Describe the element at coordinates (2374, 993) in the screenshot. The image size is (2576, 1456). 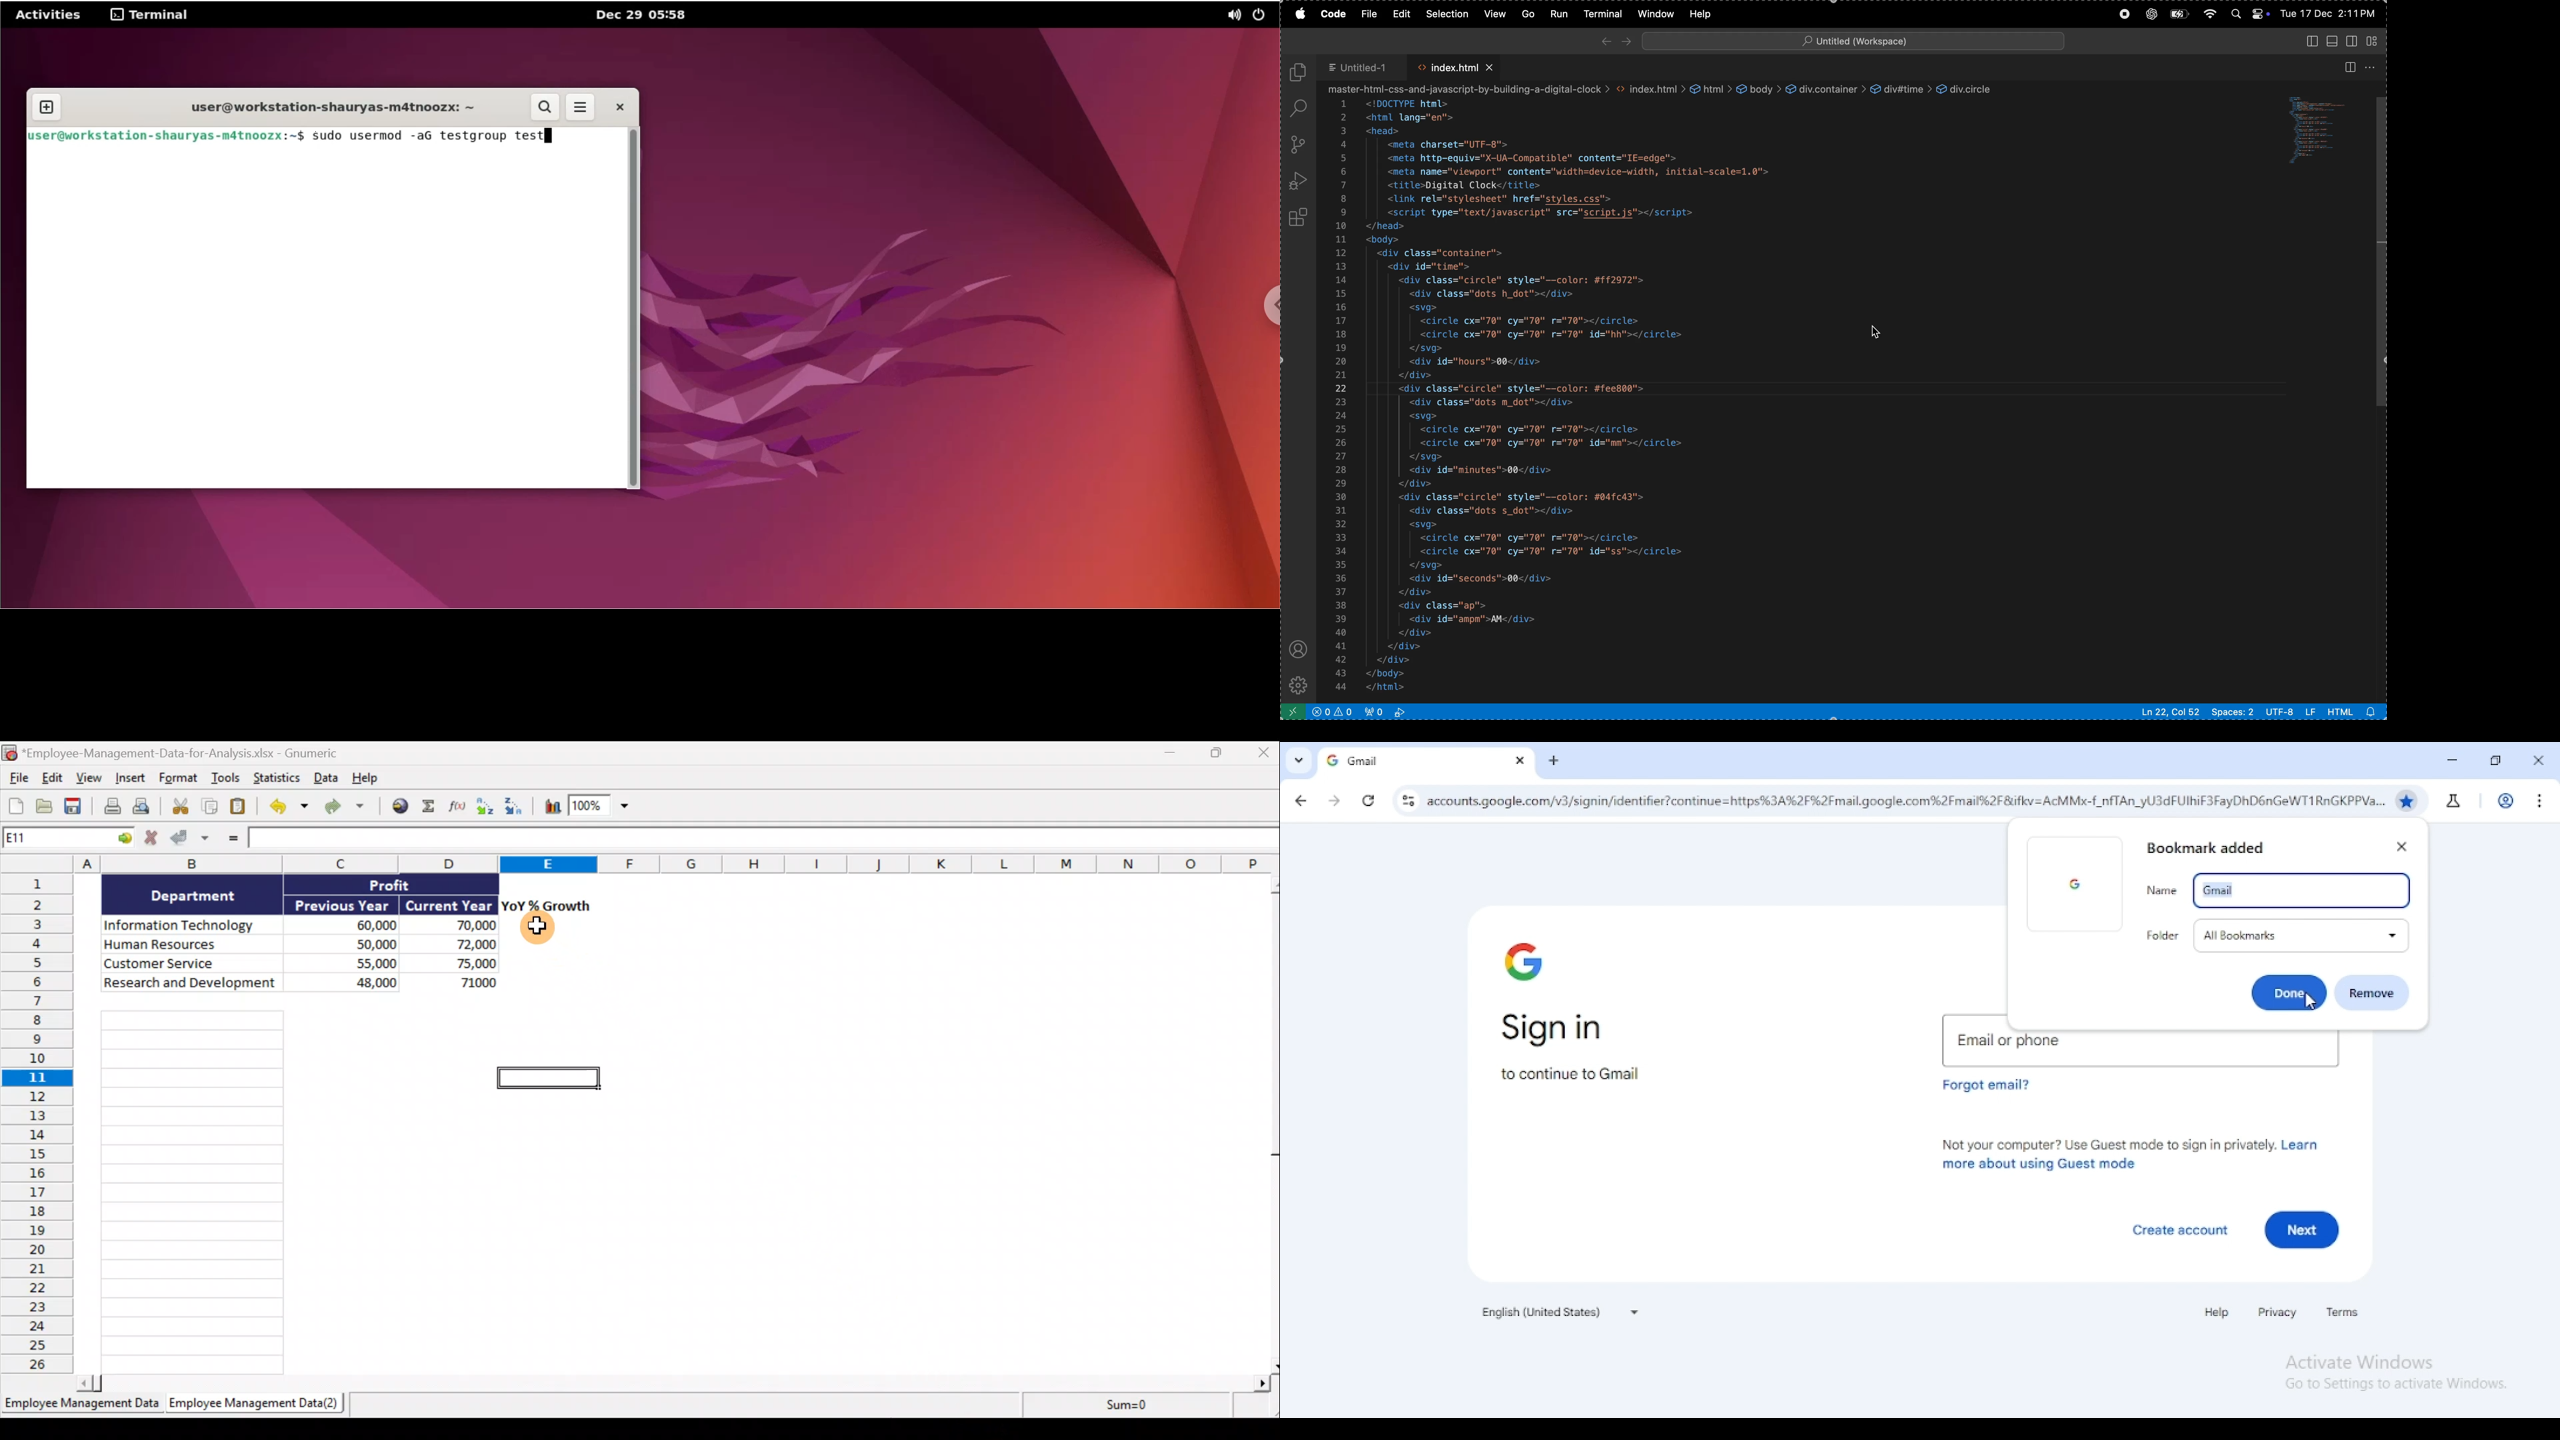
I see `remove` at that location.